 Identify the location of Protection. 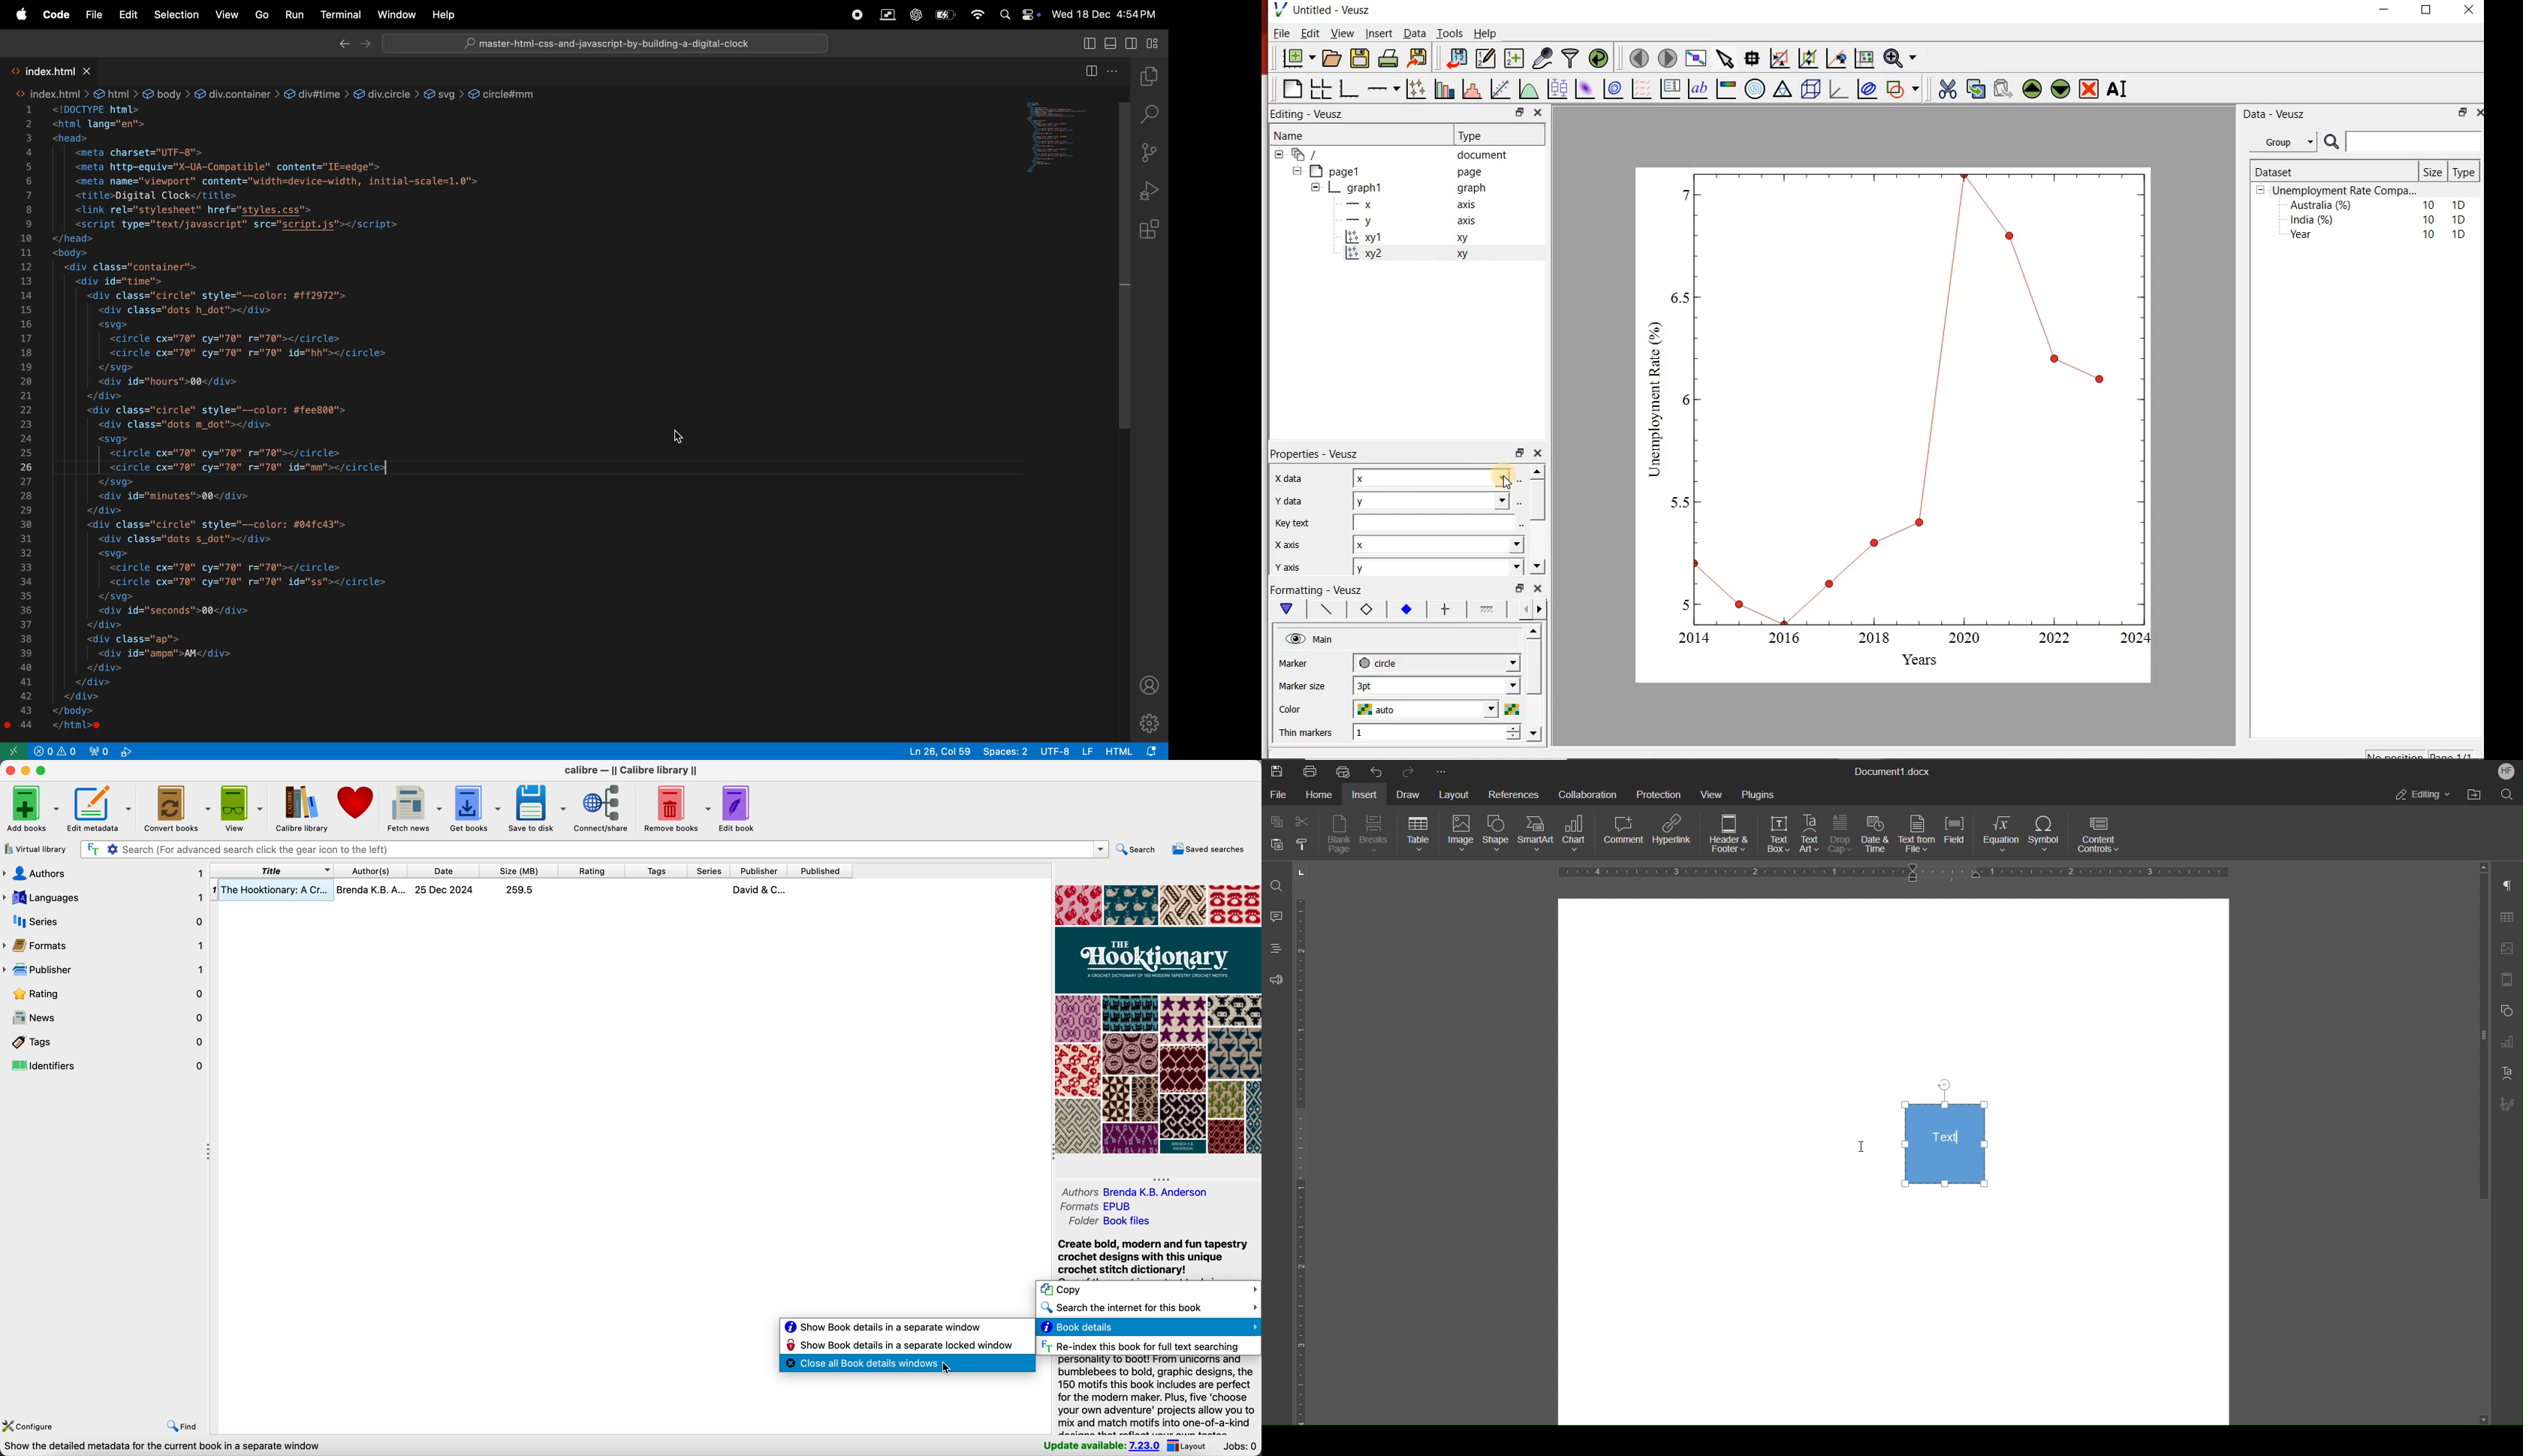
(1660, 793).